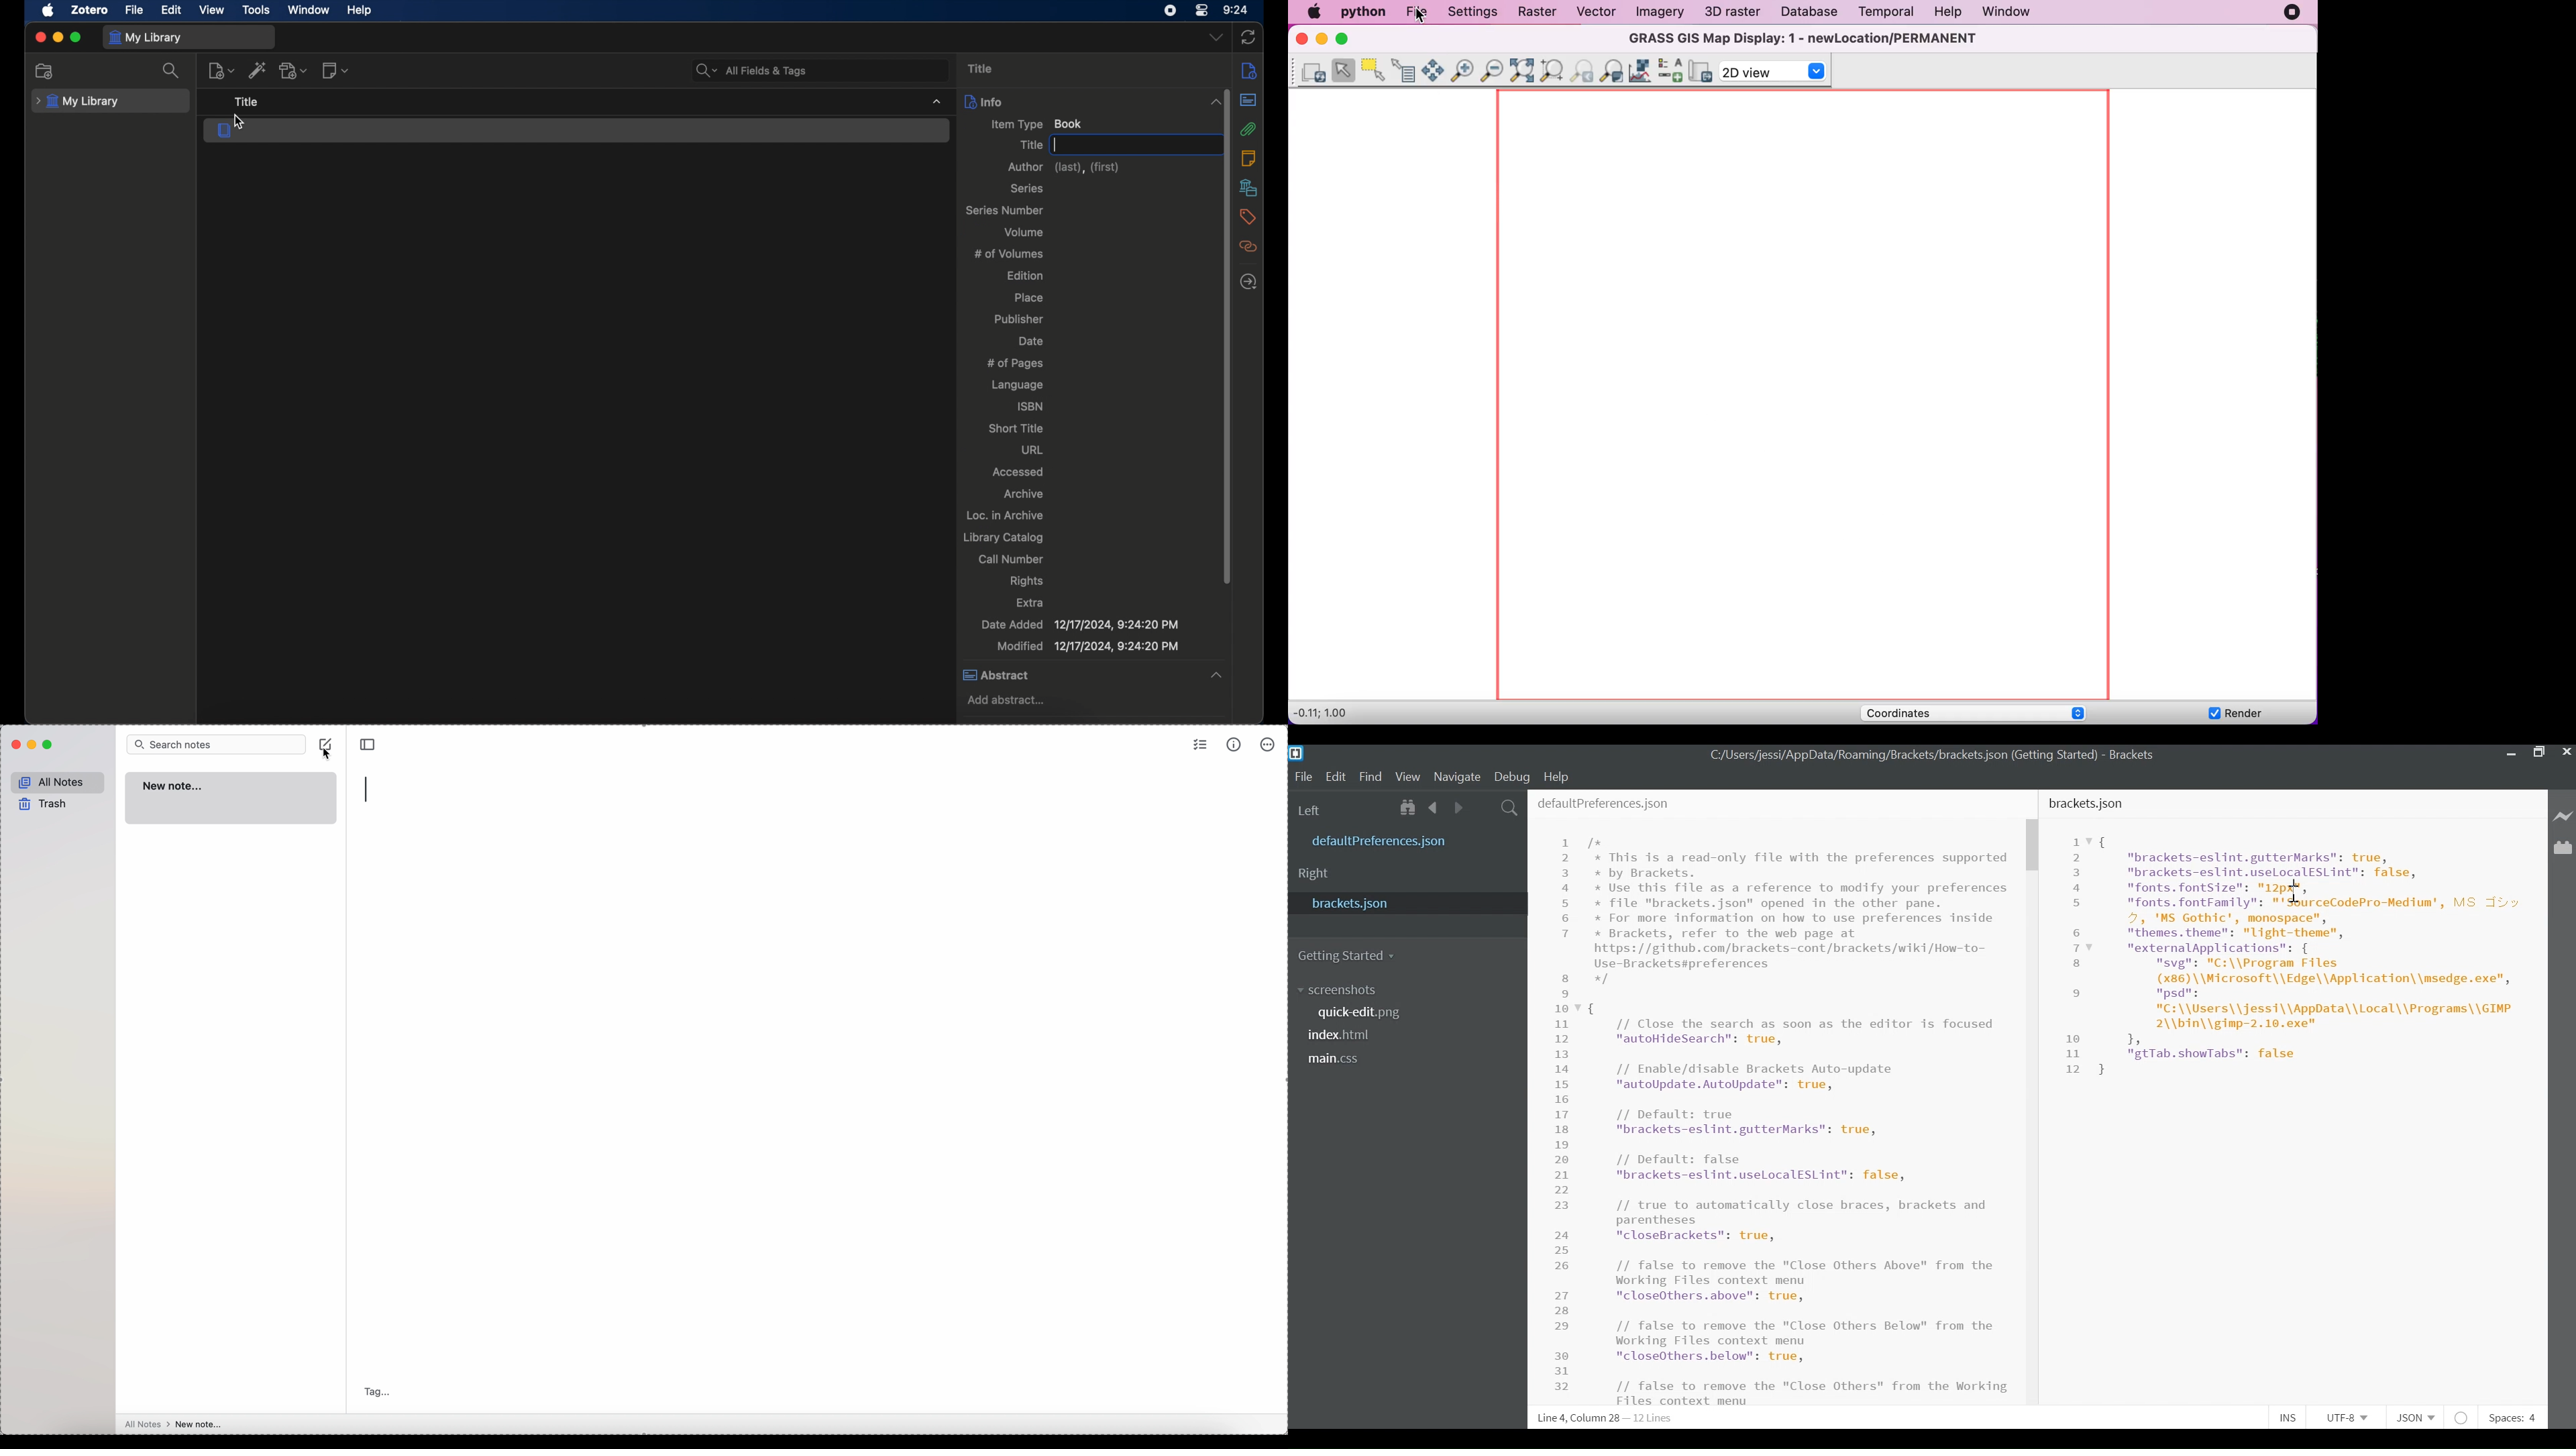 This screenshot has height=1456, width=2576. Describe the element at coordinates (1199, 745) in the screenshot. I see `check list` at that location.